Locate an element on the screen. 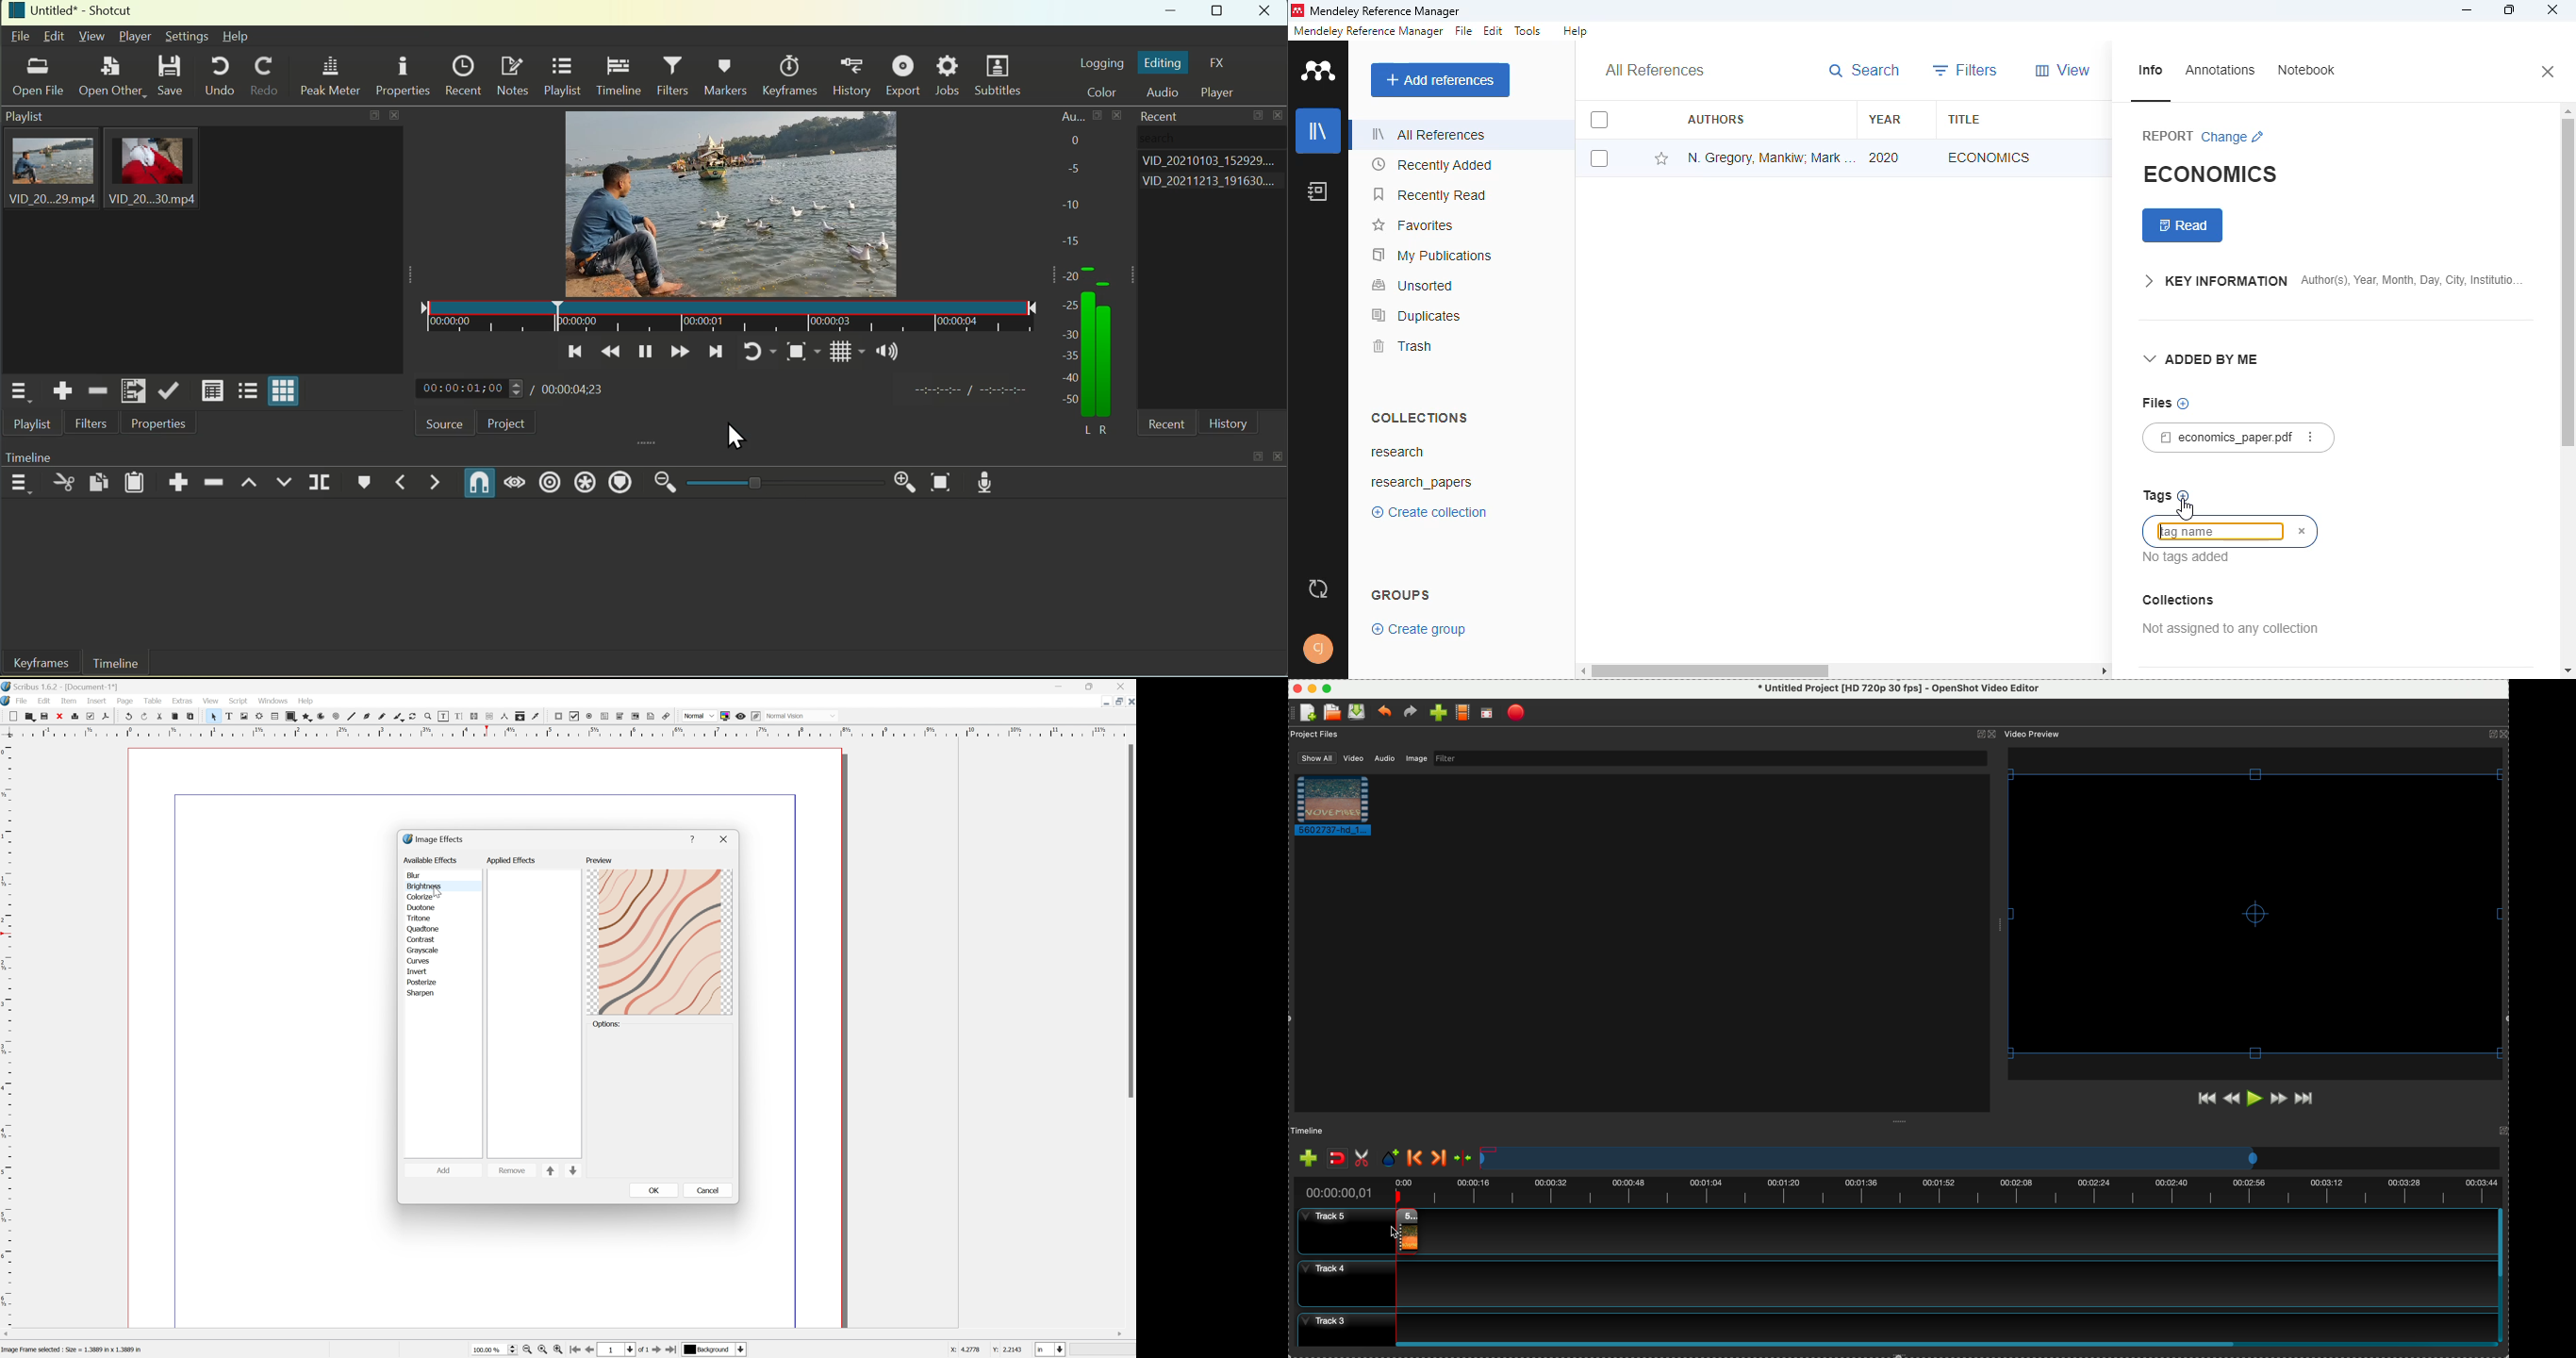 This screenshot has height=1372, width=2576. filter is located at coordinates (1711, 758).